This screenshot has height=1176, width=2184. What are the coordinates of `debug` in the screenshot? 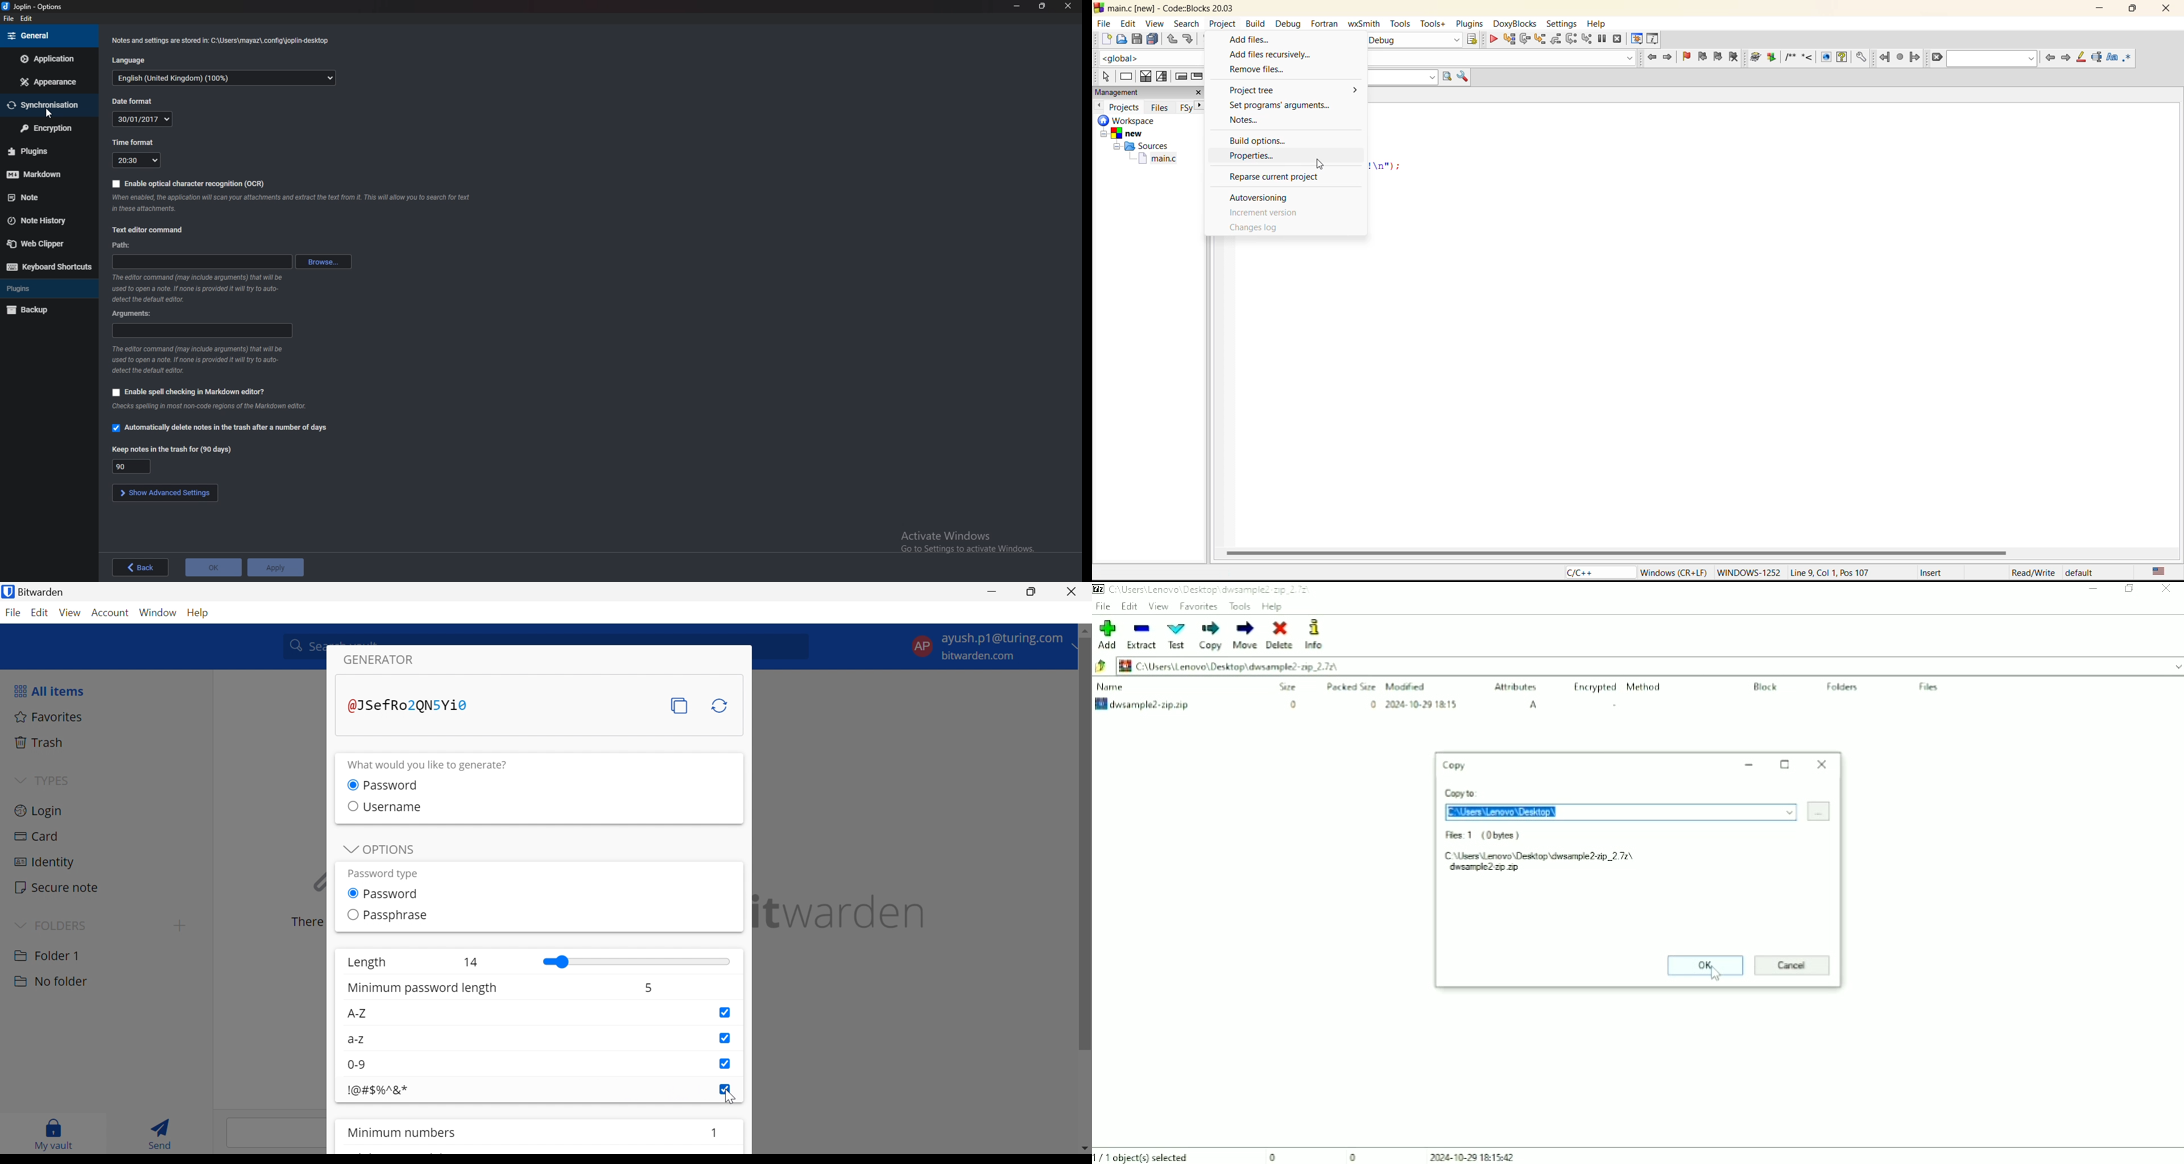 It's located at (1289, 23).